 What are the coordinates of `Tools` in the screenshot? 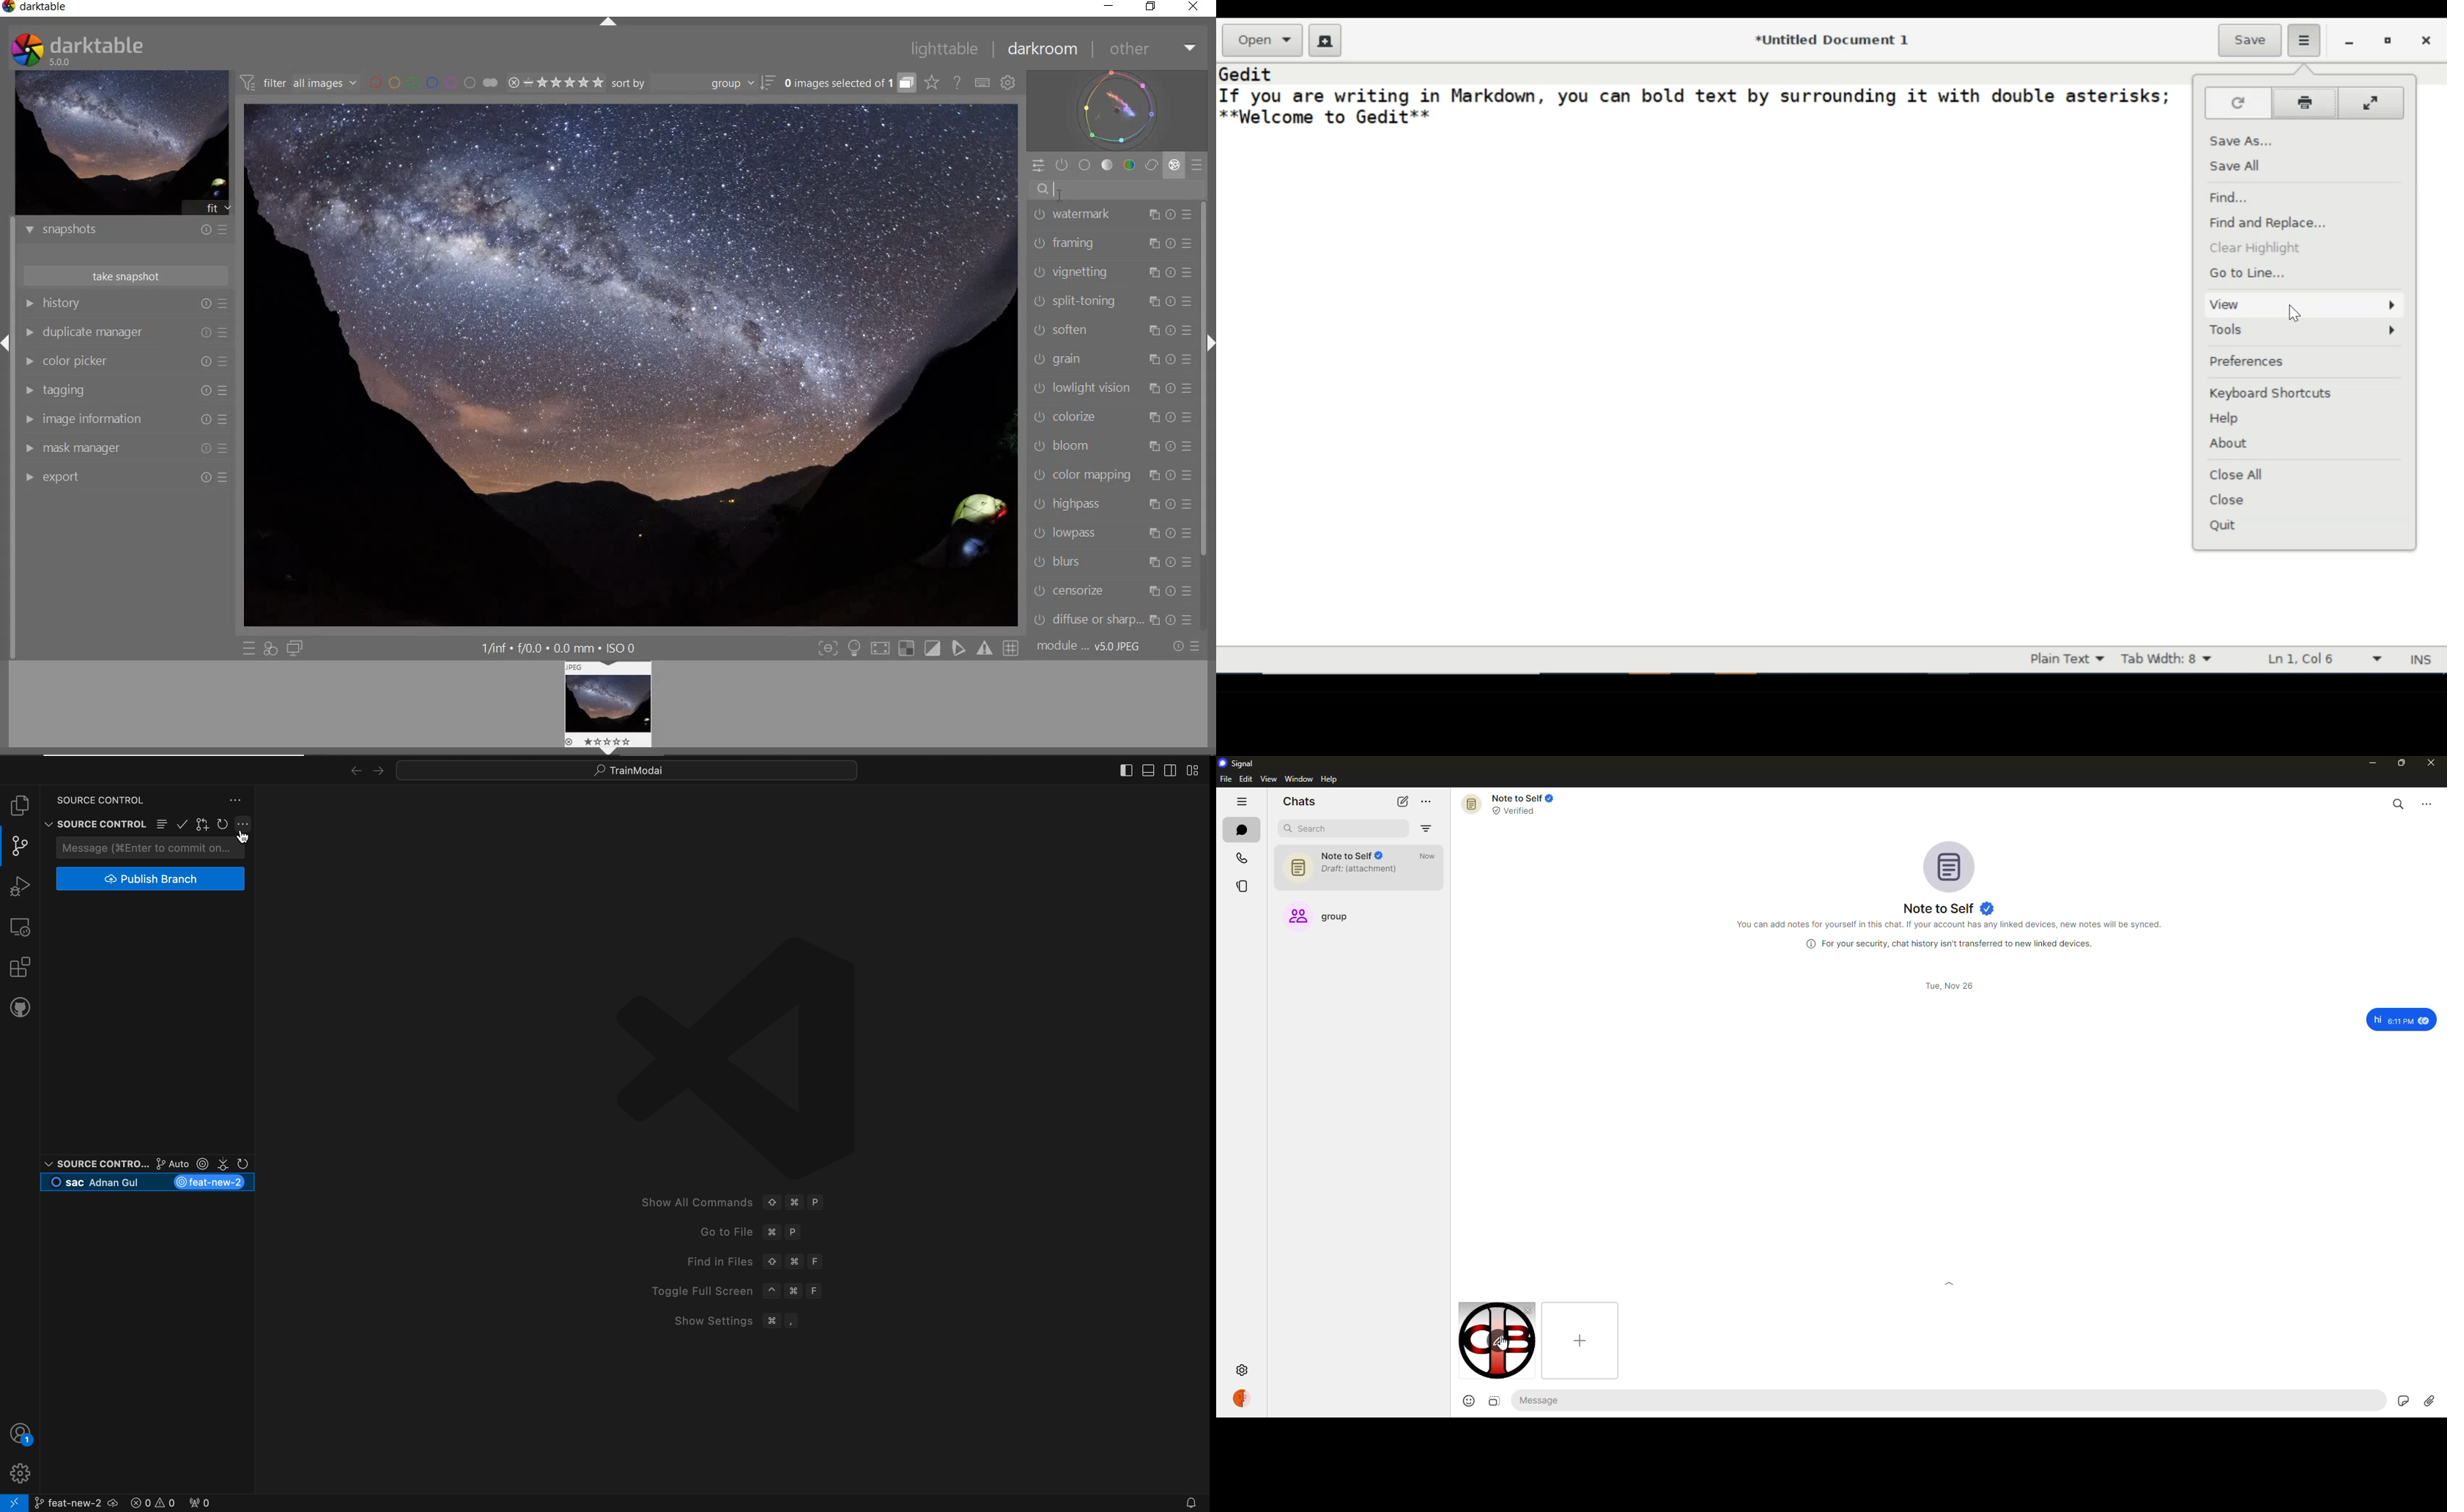 It's located at (2303, 330).